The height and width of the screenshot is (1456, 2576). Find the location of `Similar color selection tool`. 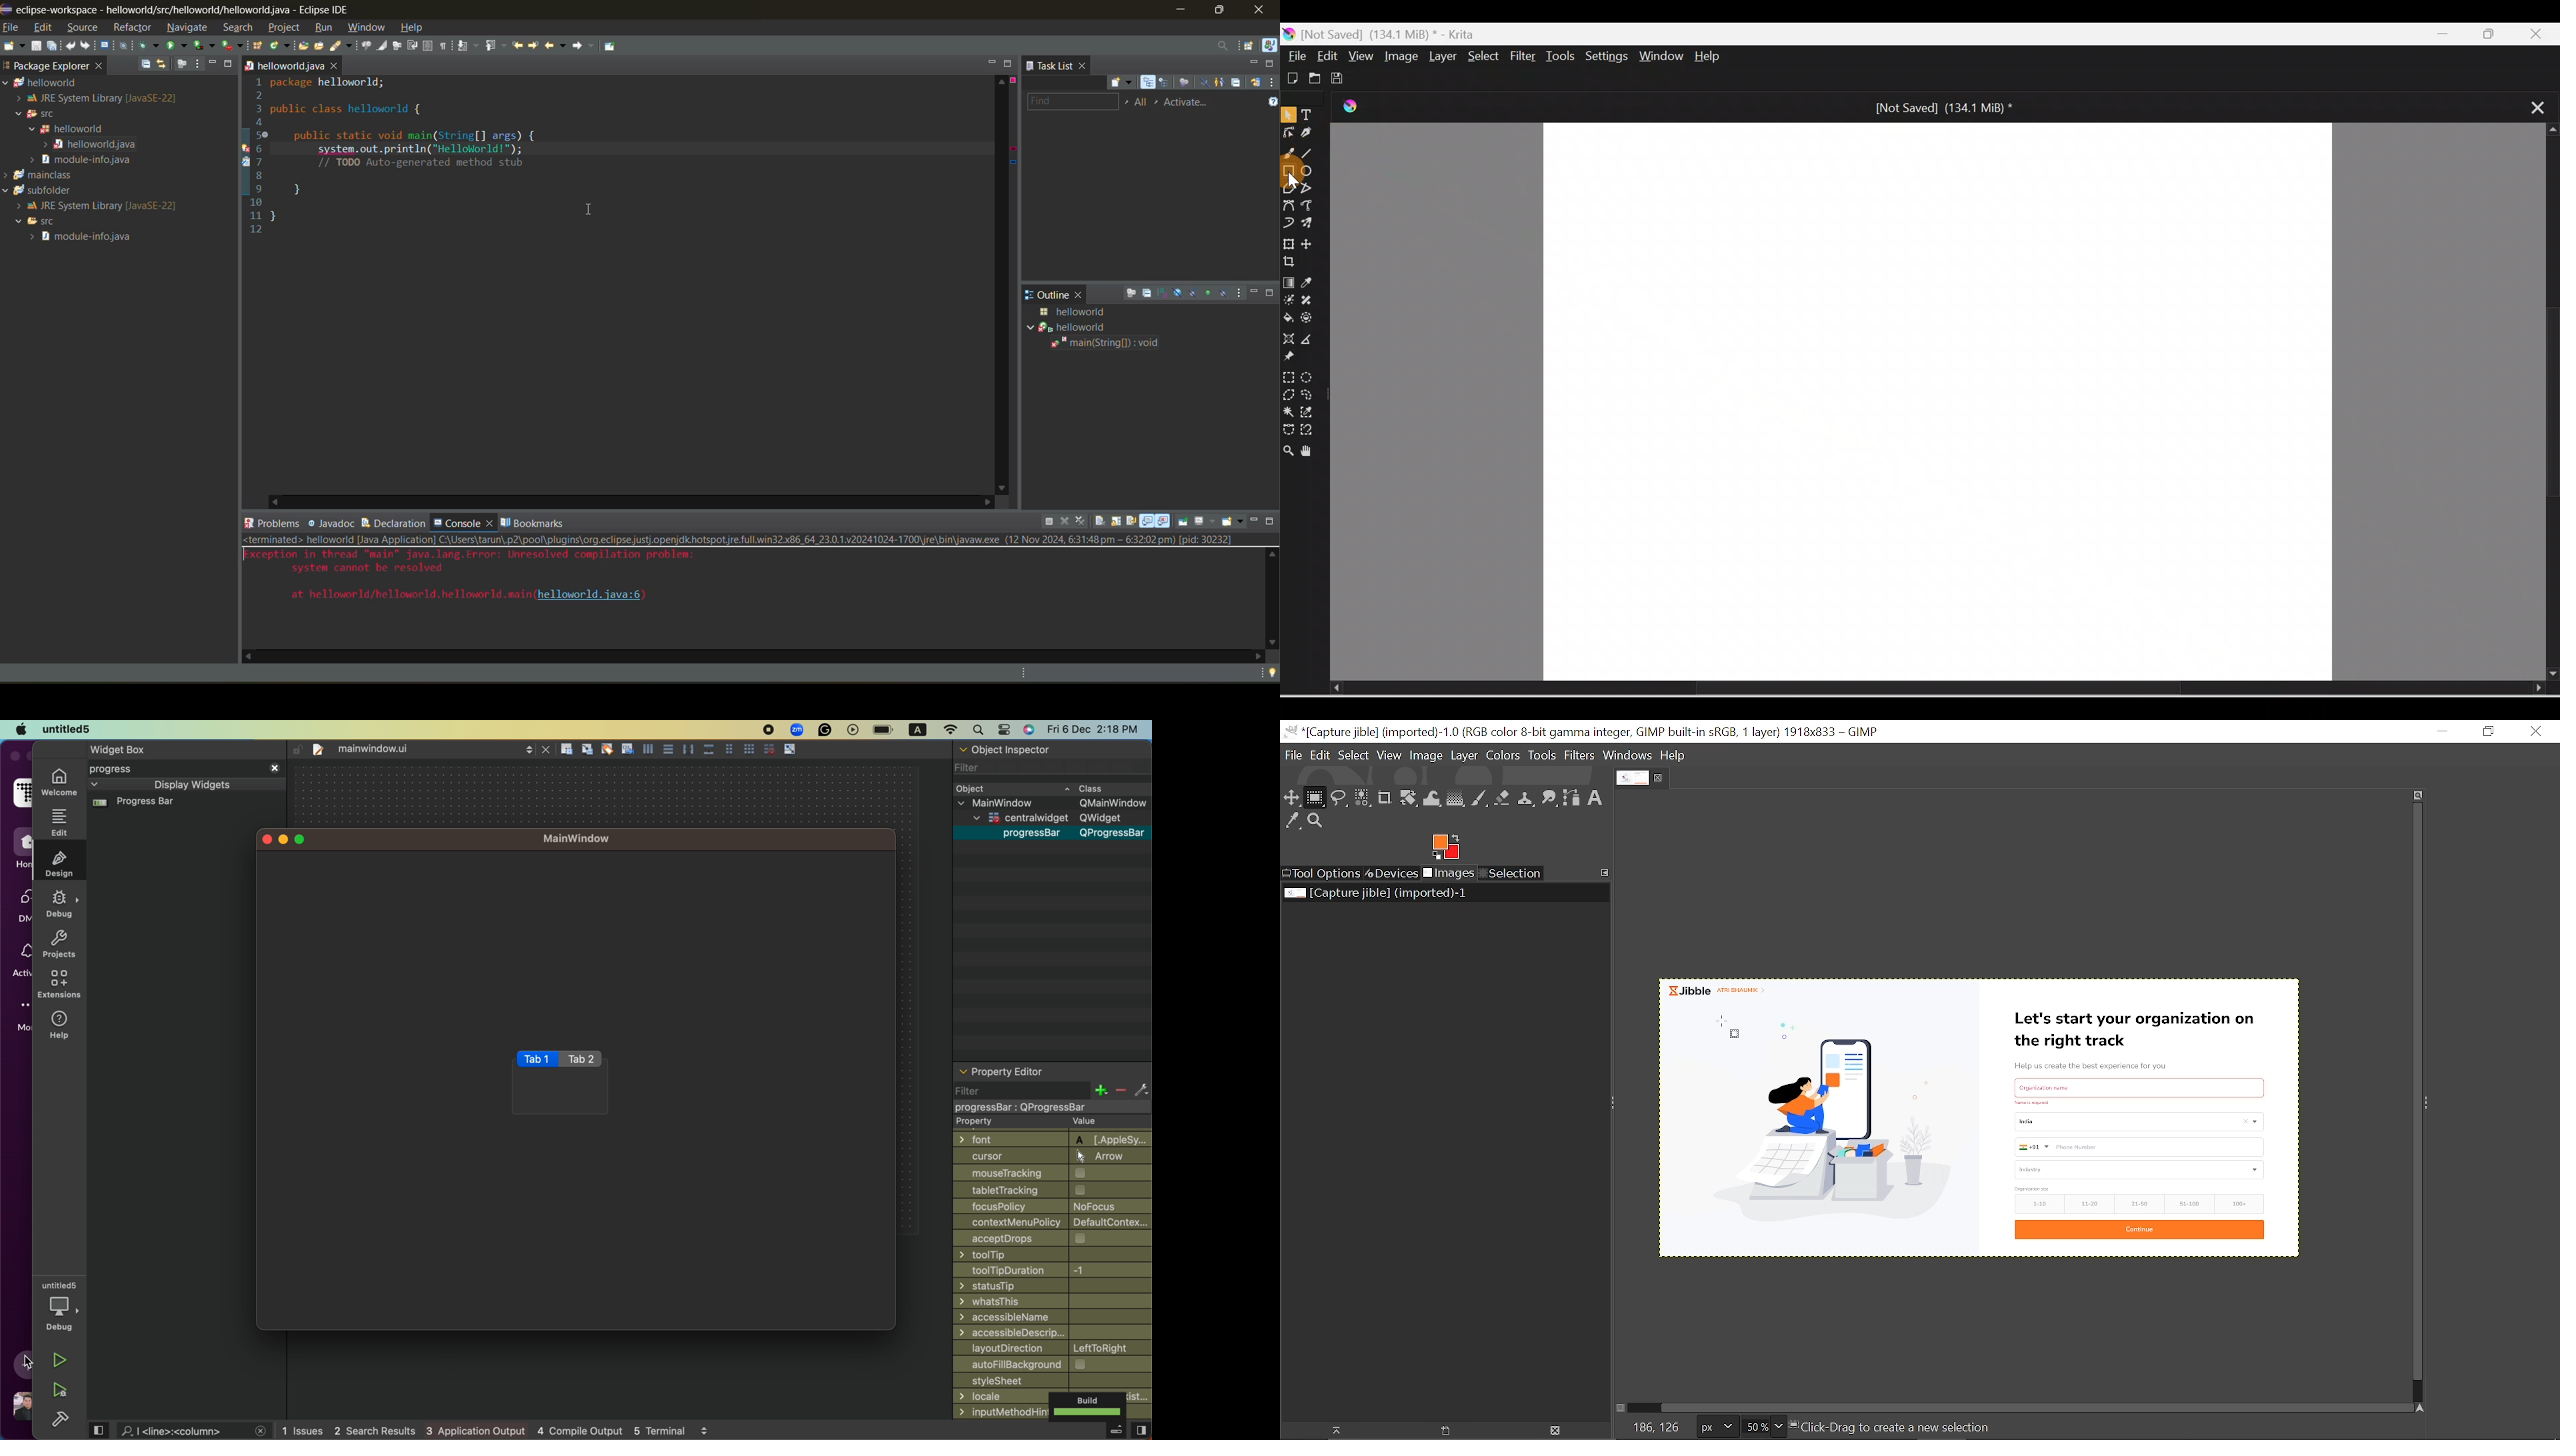

Similar color selection tool is located at coordinates (1309, 411).